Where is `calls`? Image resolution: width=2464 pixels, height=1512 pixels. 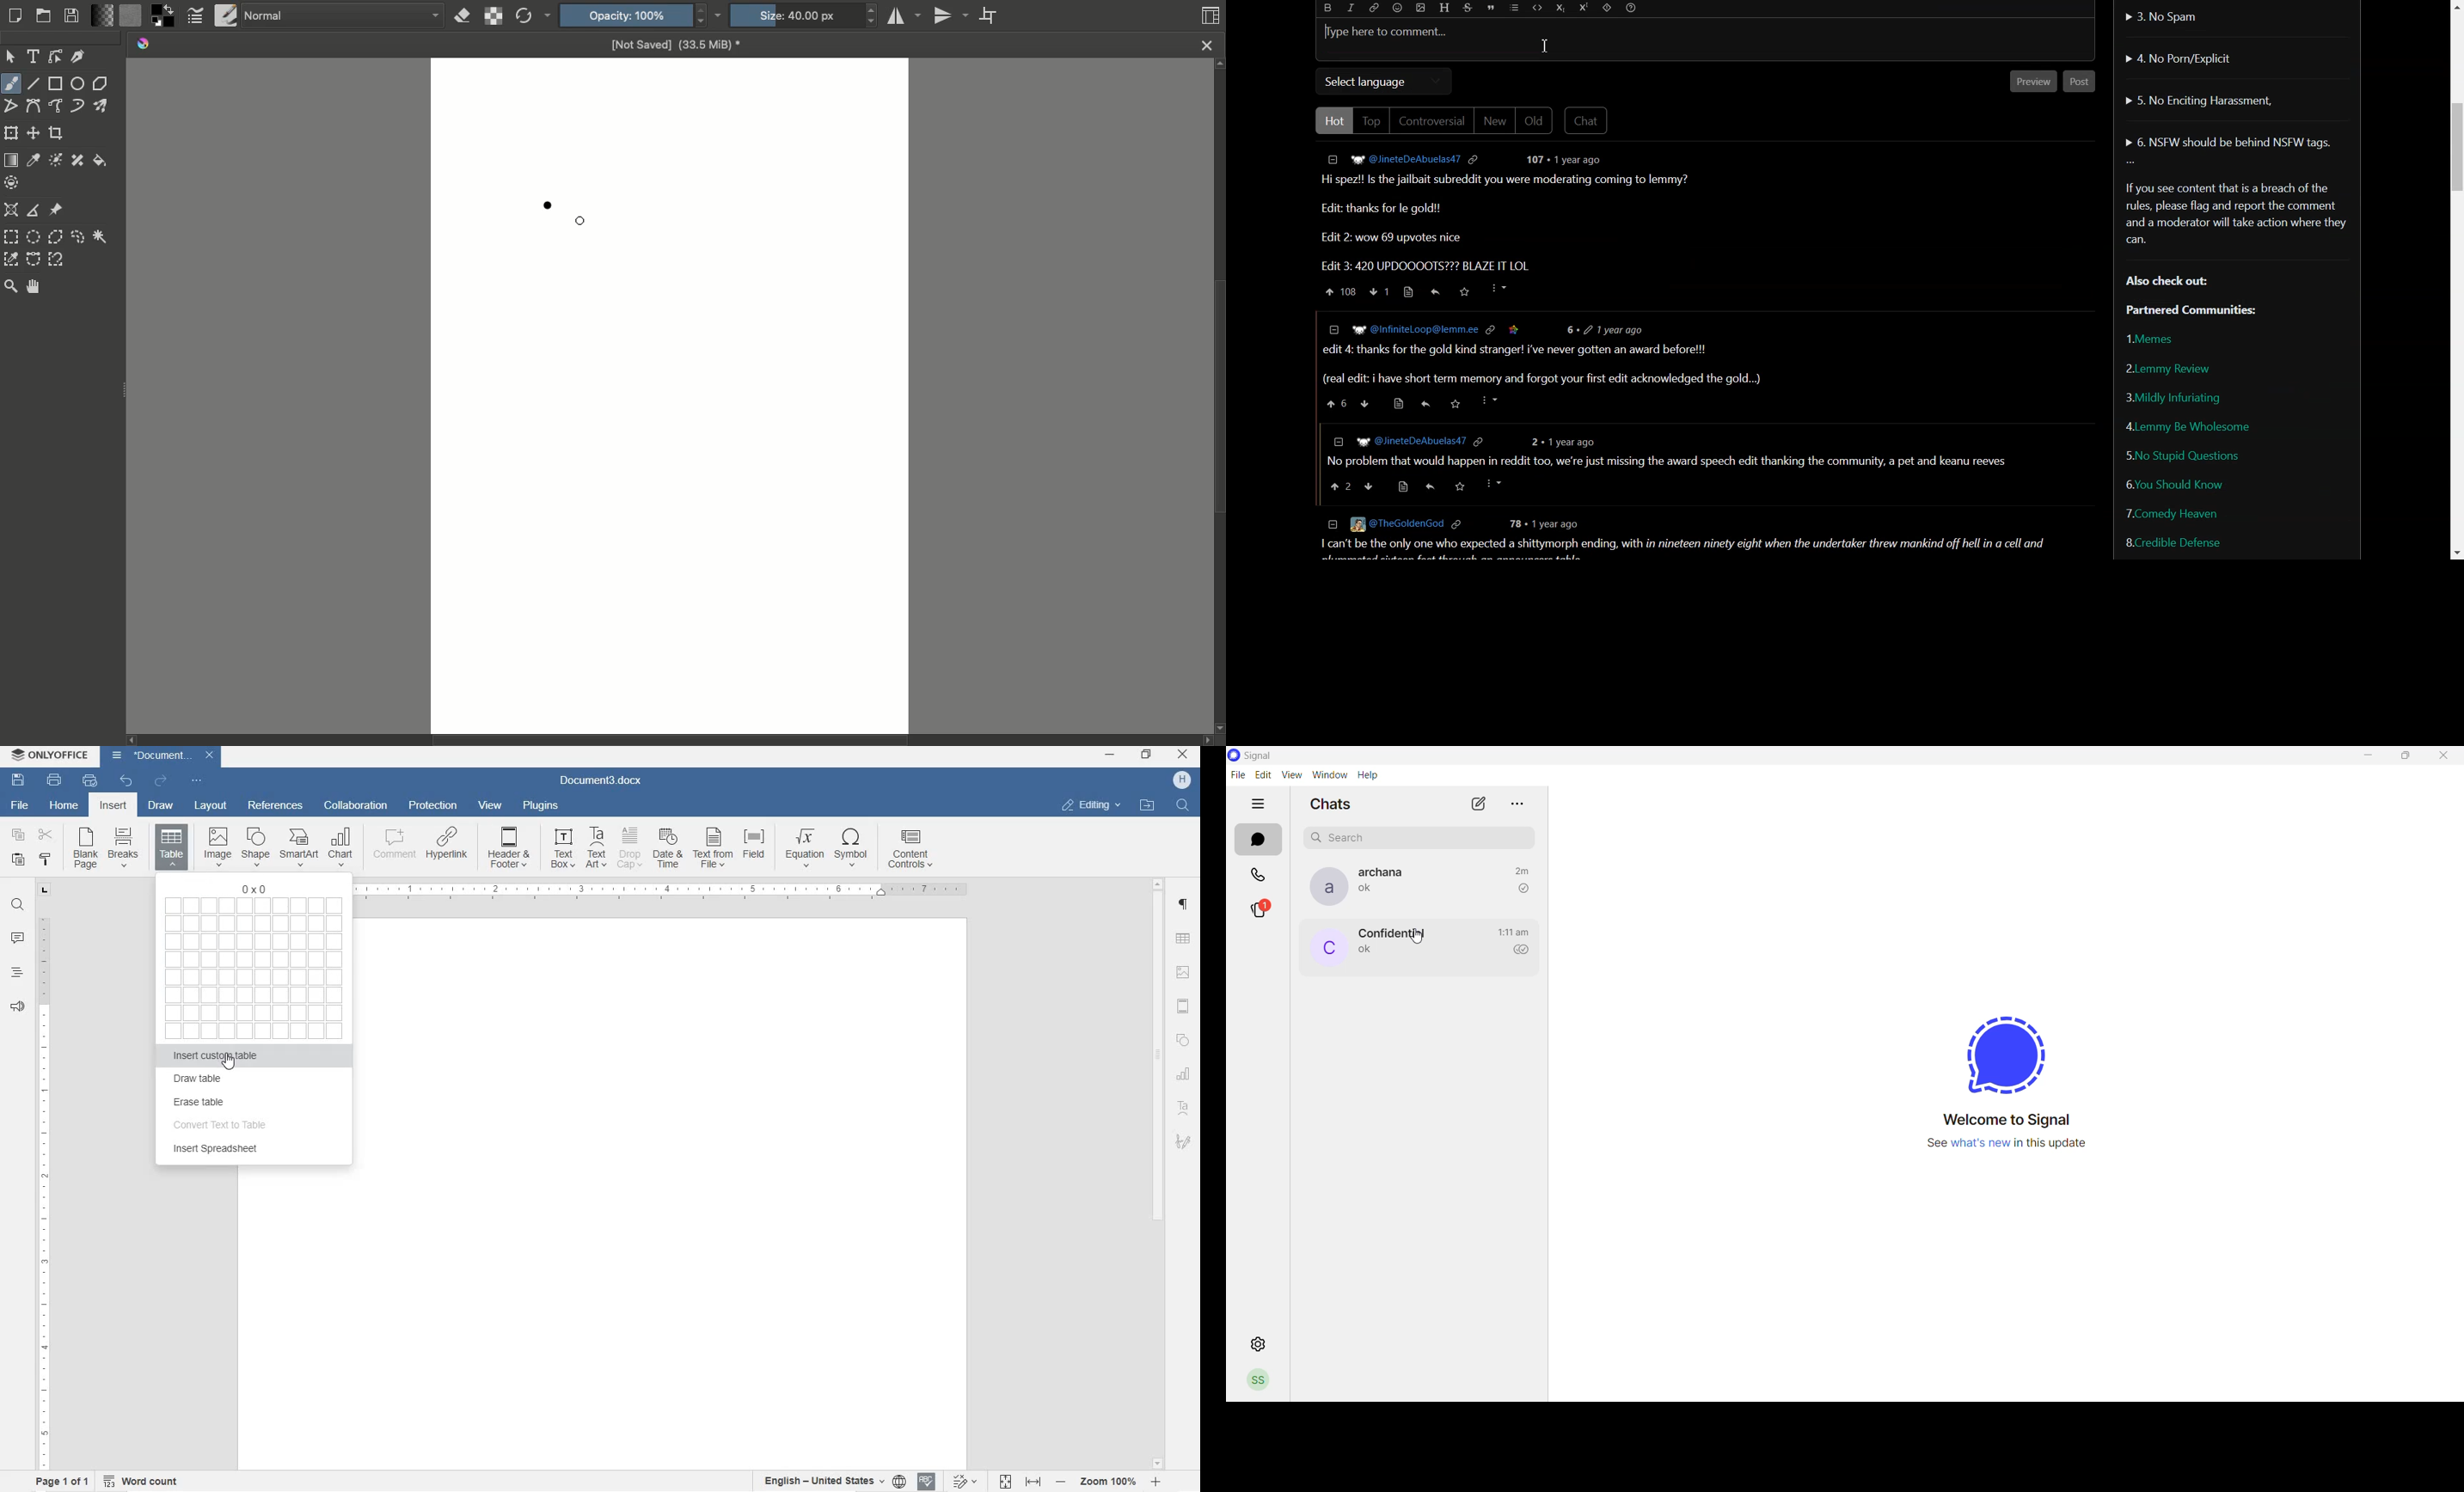
calls is located at coordinates (1260, 873).